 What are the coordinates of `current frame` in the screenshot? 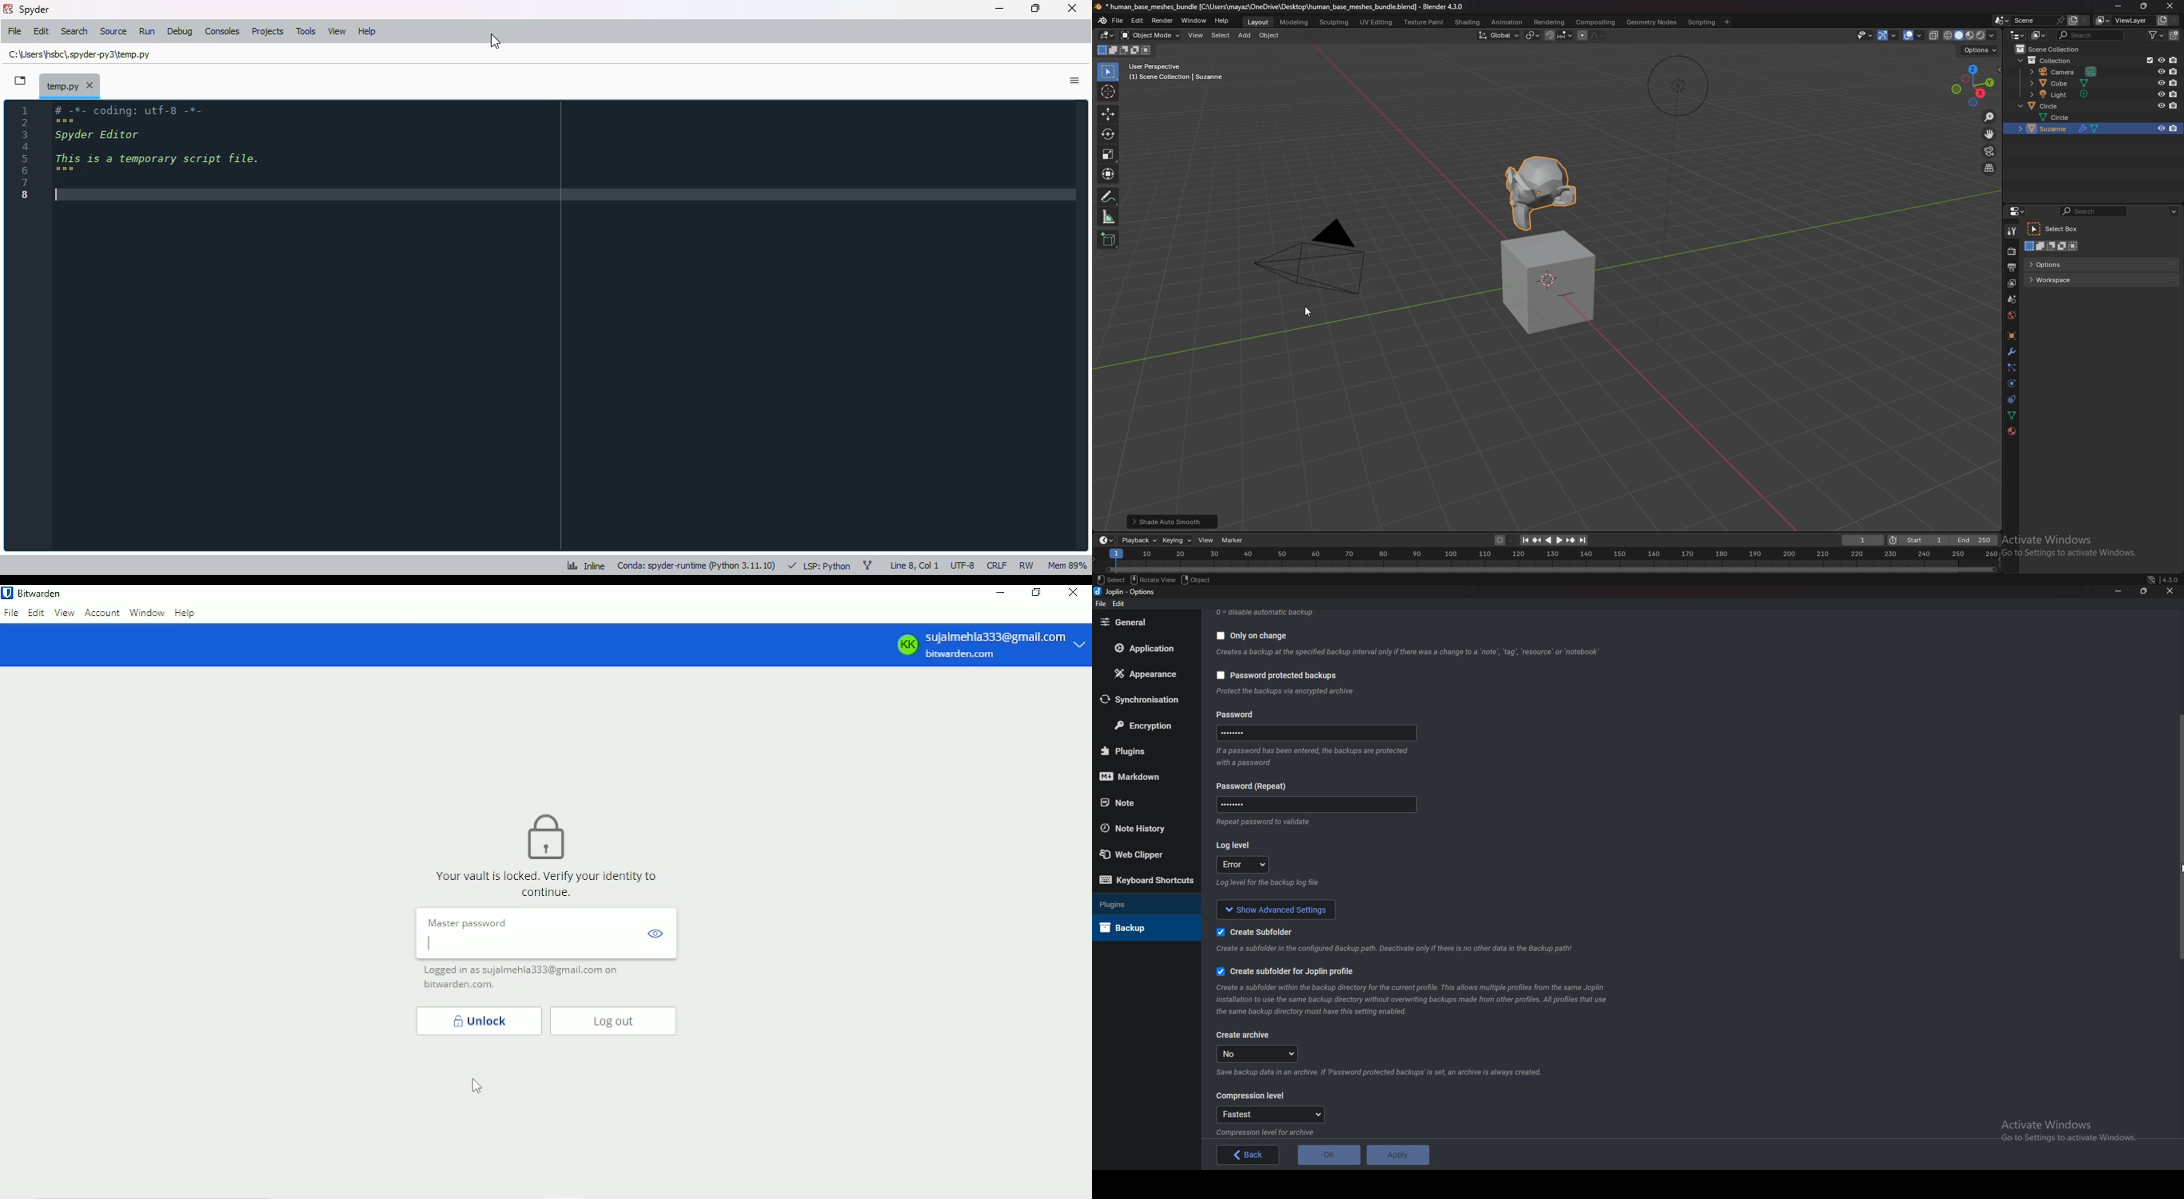 It's located at (1864, 540).